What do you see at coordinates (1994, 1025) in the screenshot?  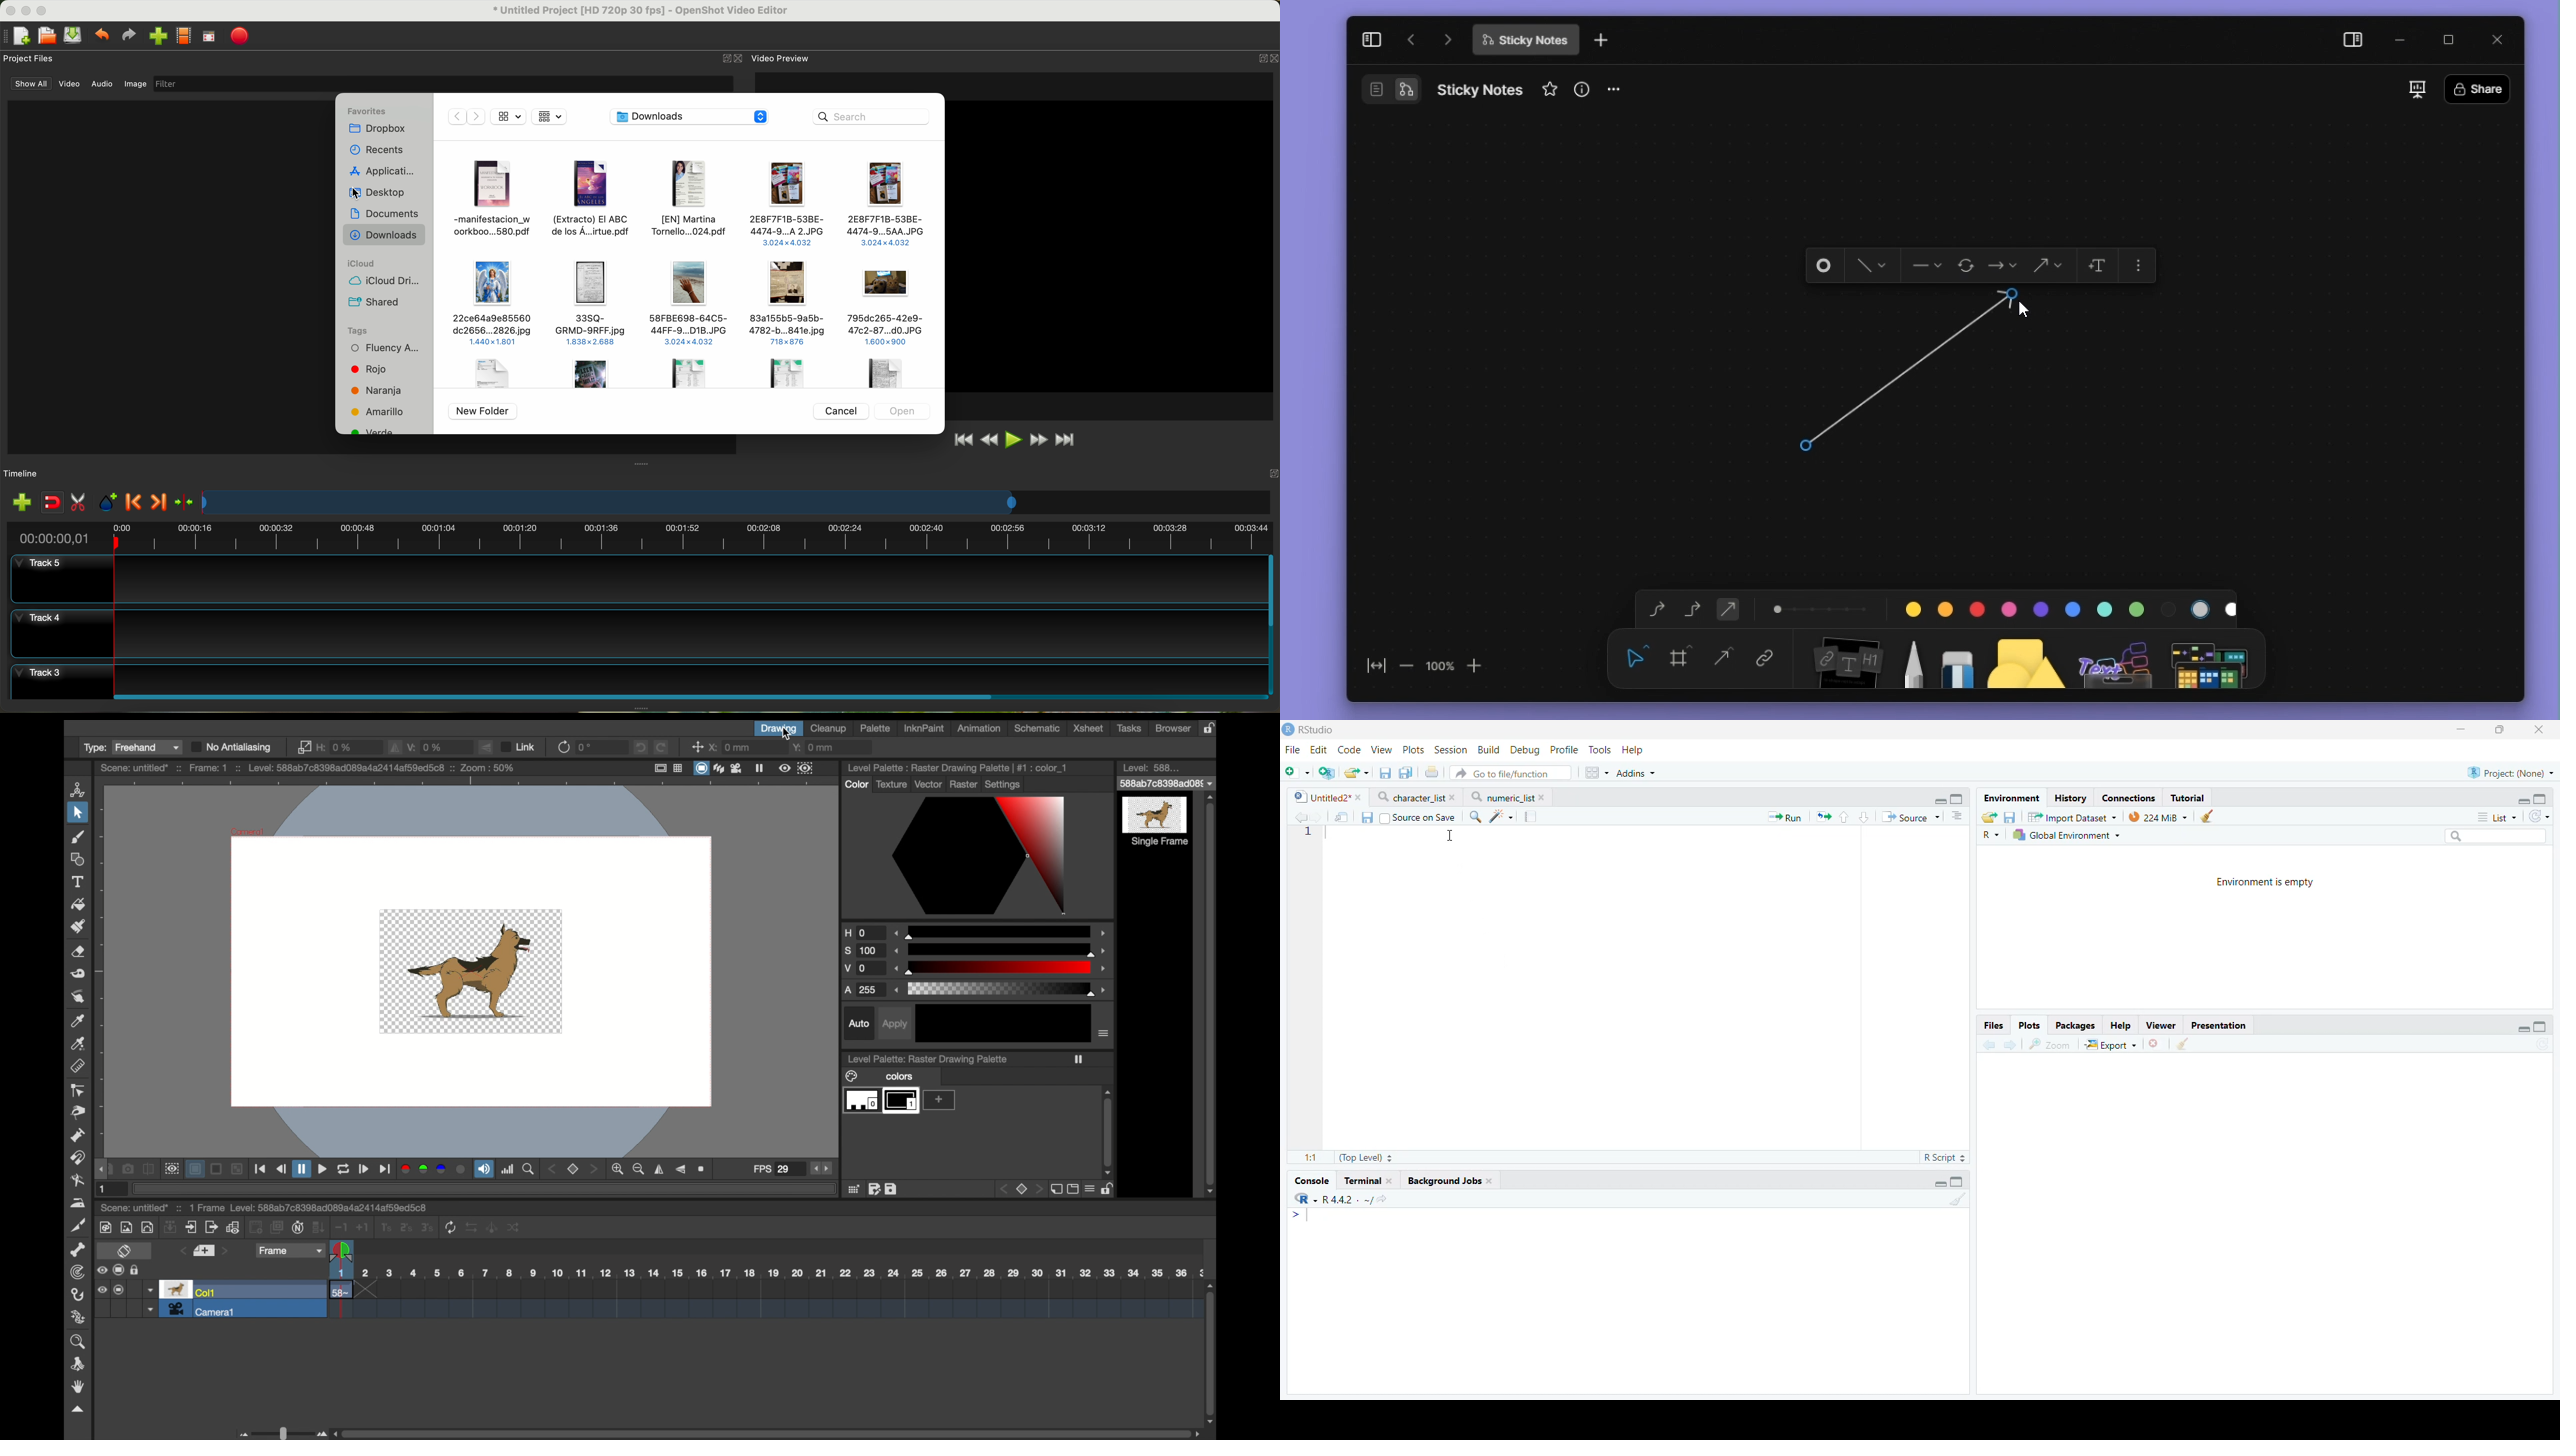 I see `Files` at bounding box center [1994, 1025].